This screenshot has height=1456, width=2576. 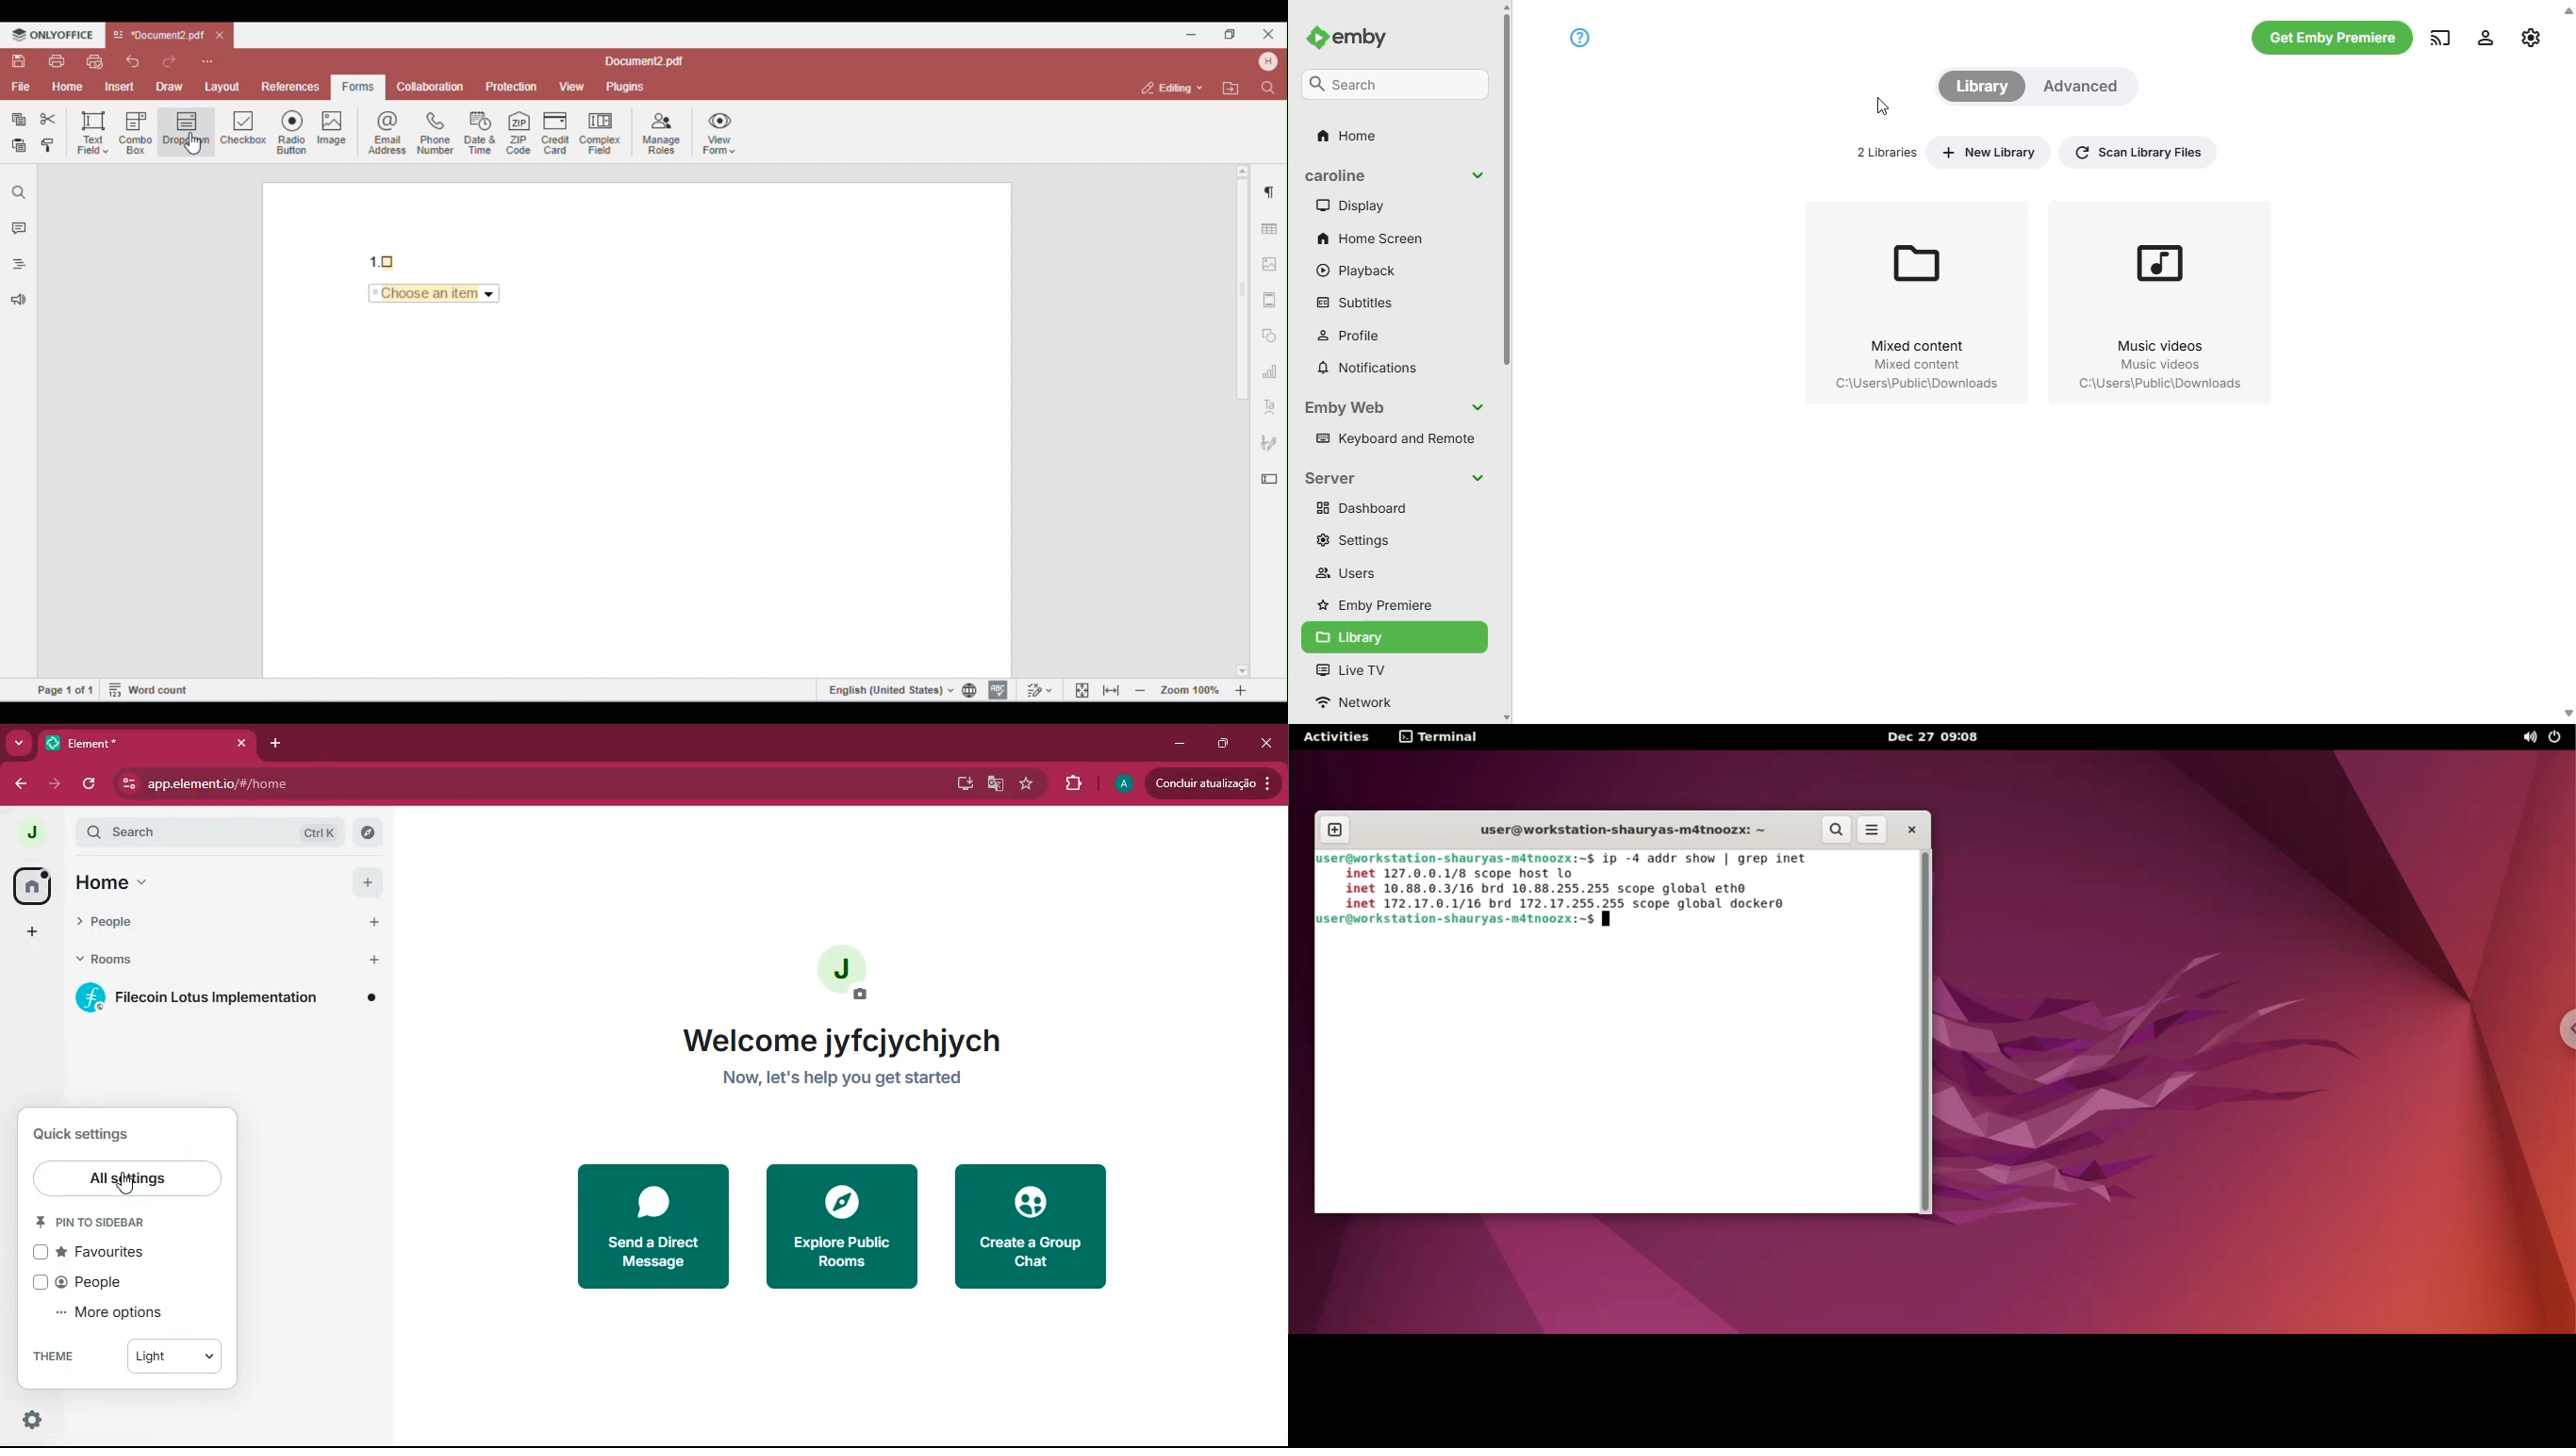 What do you see at coordinates (1179, 744) in the screenshot?
I see `minimize` at bounding box center [1179, 744].